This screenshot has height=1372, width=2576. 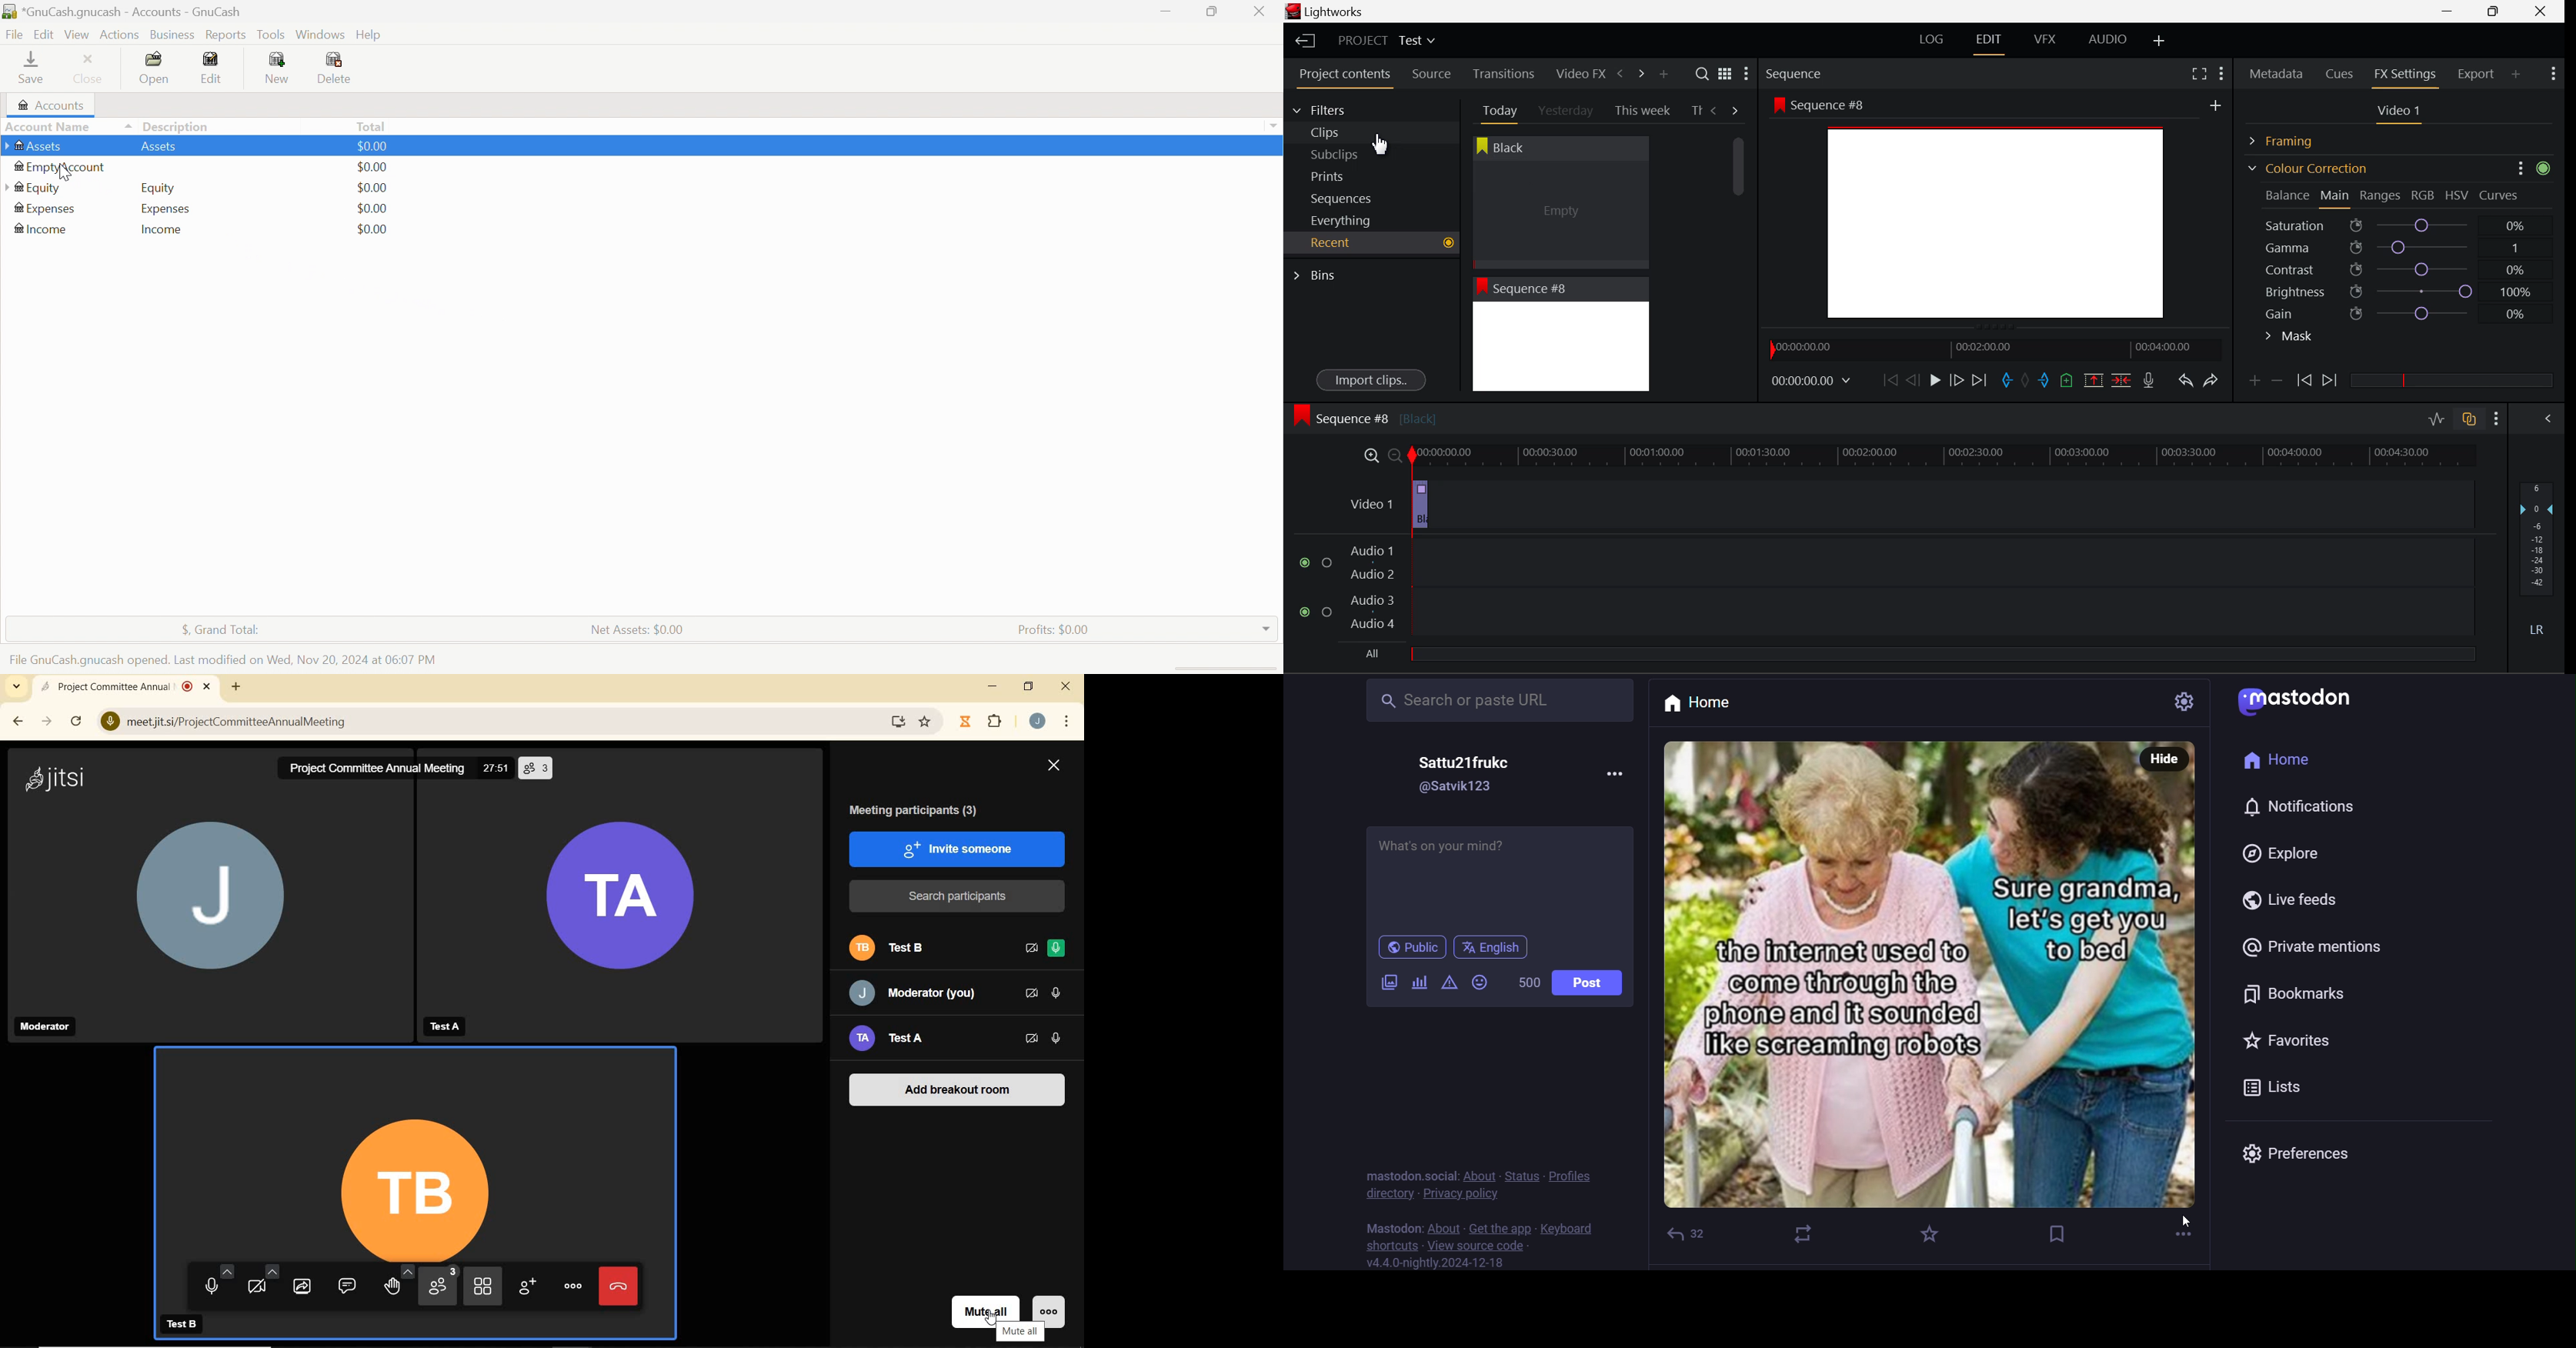 I want to click on Project Committee Annual, so click(x=105, y=686).